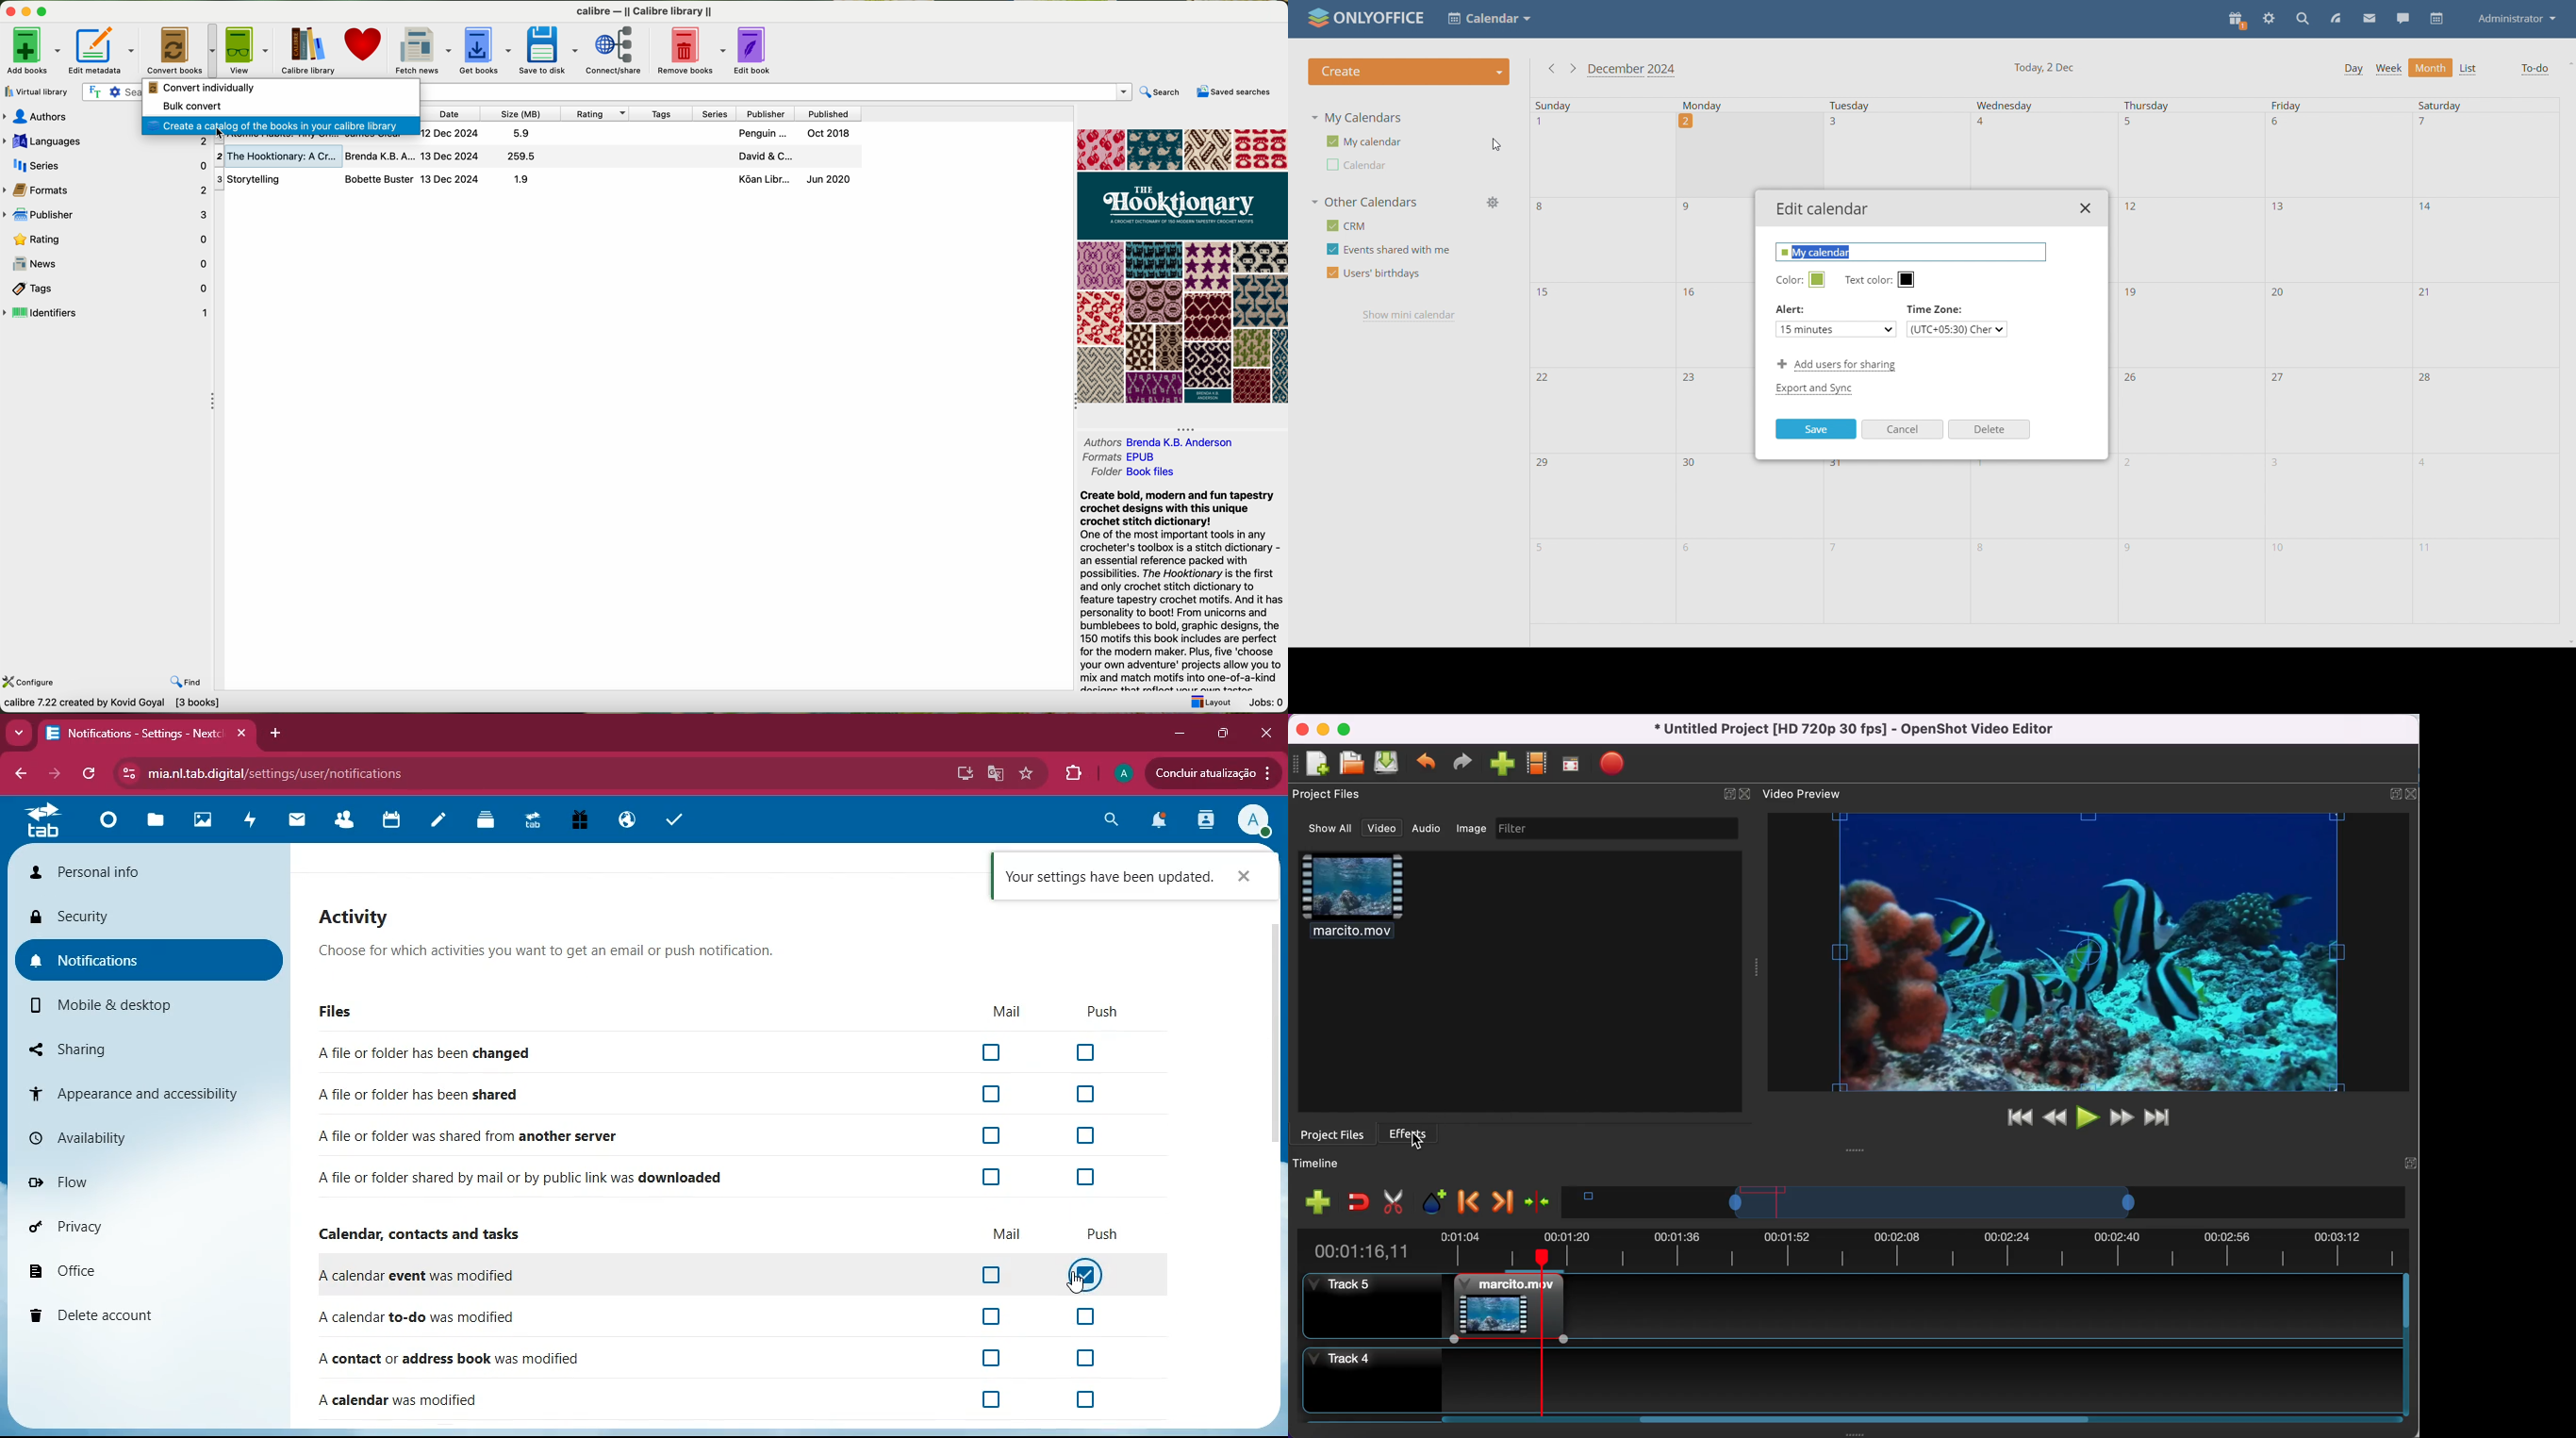 This screenshot has width=2576, height=1456. What do you see at coordinates (1000, 1011) in the screenshot?
I see `Mail` at bounding box center [1000, 1011].